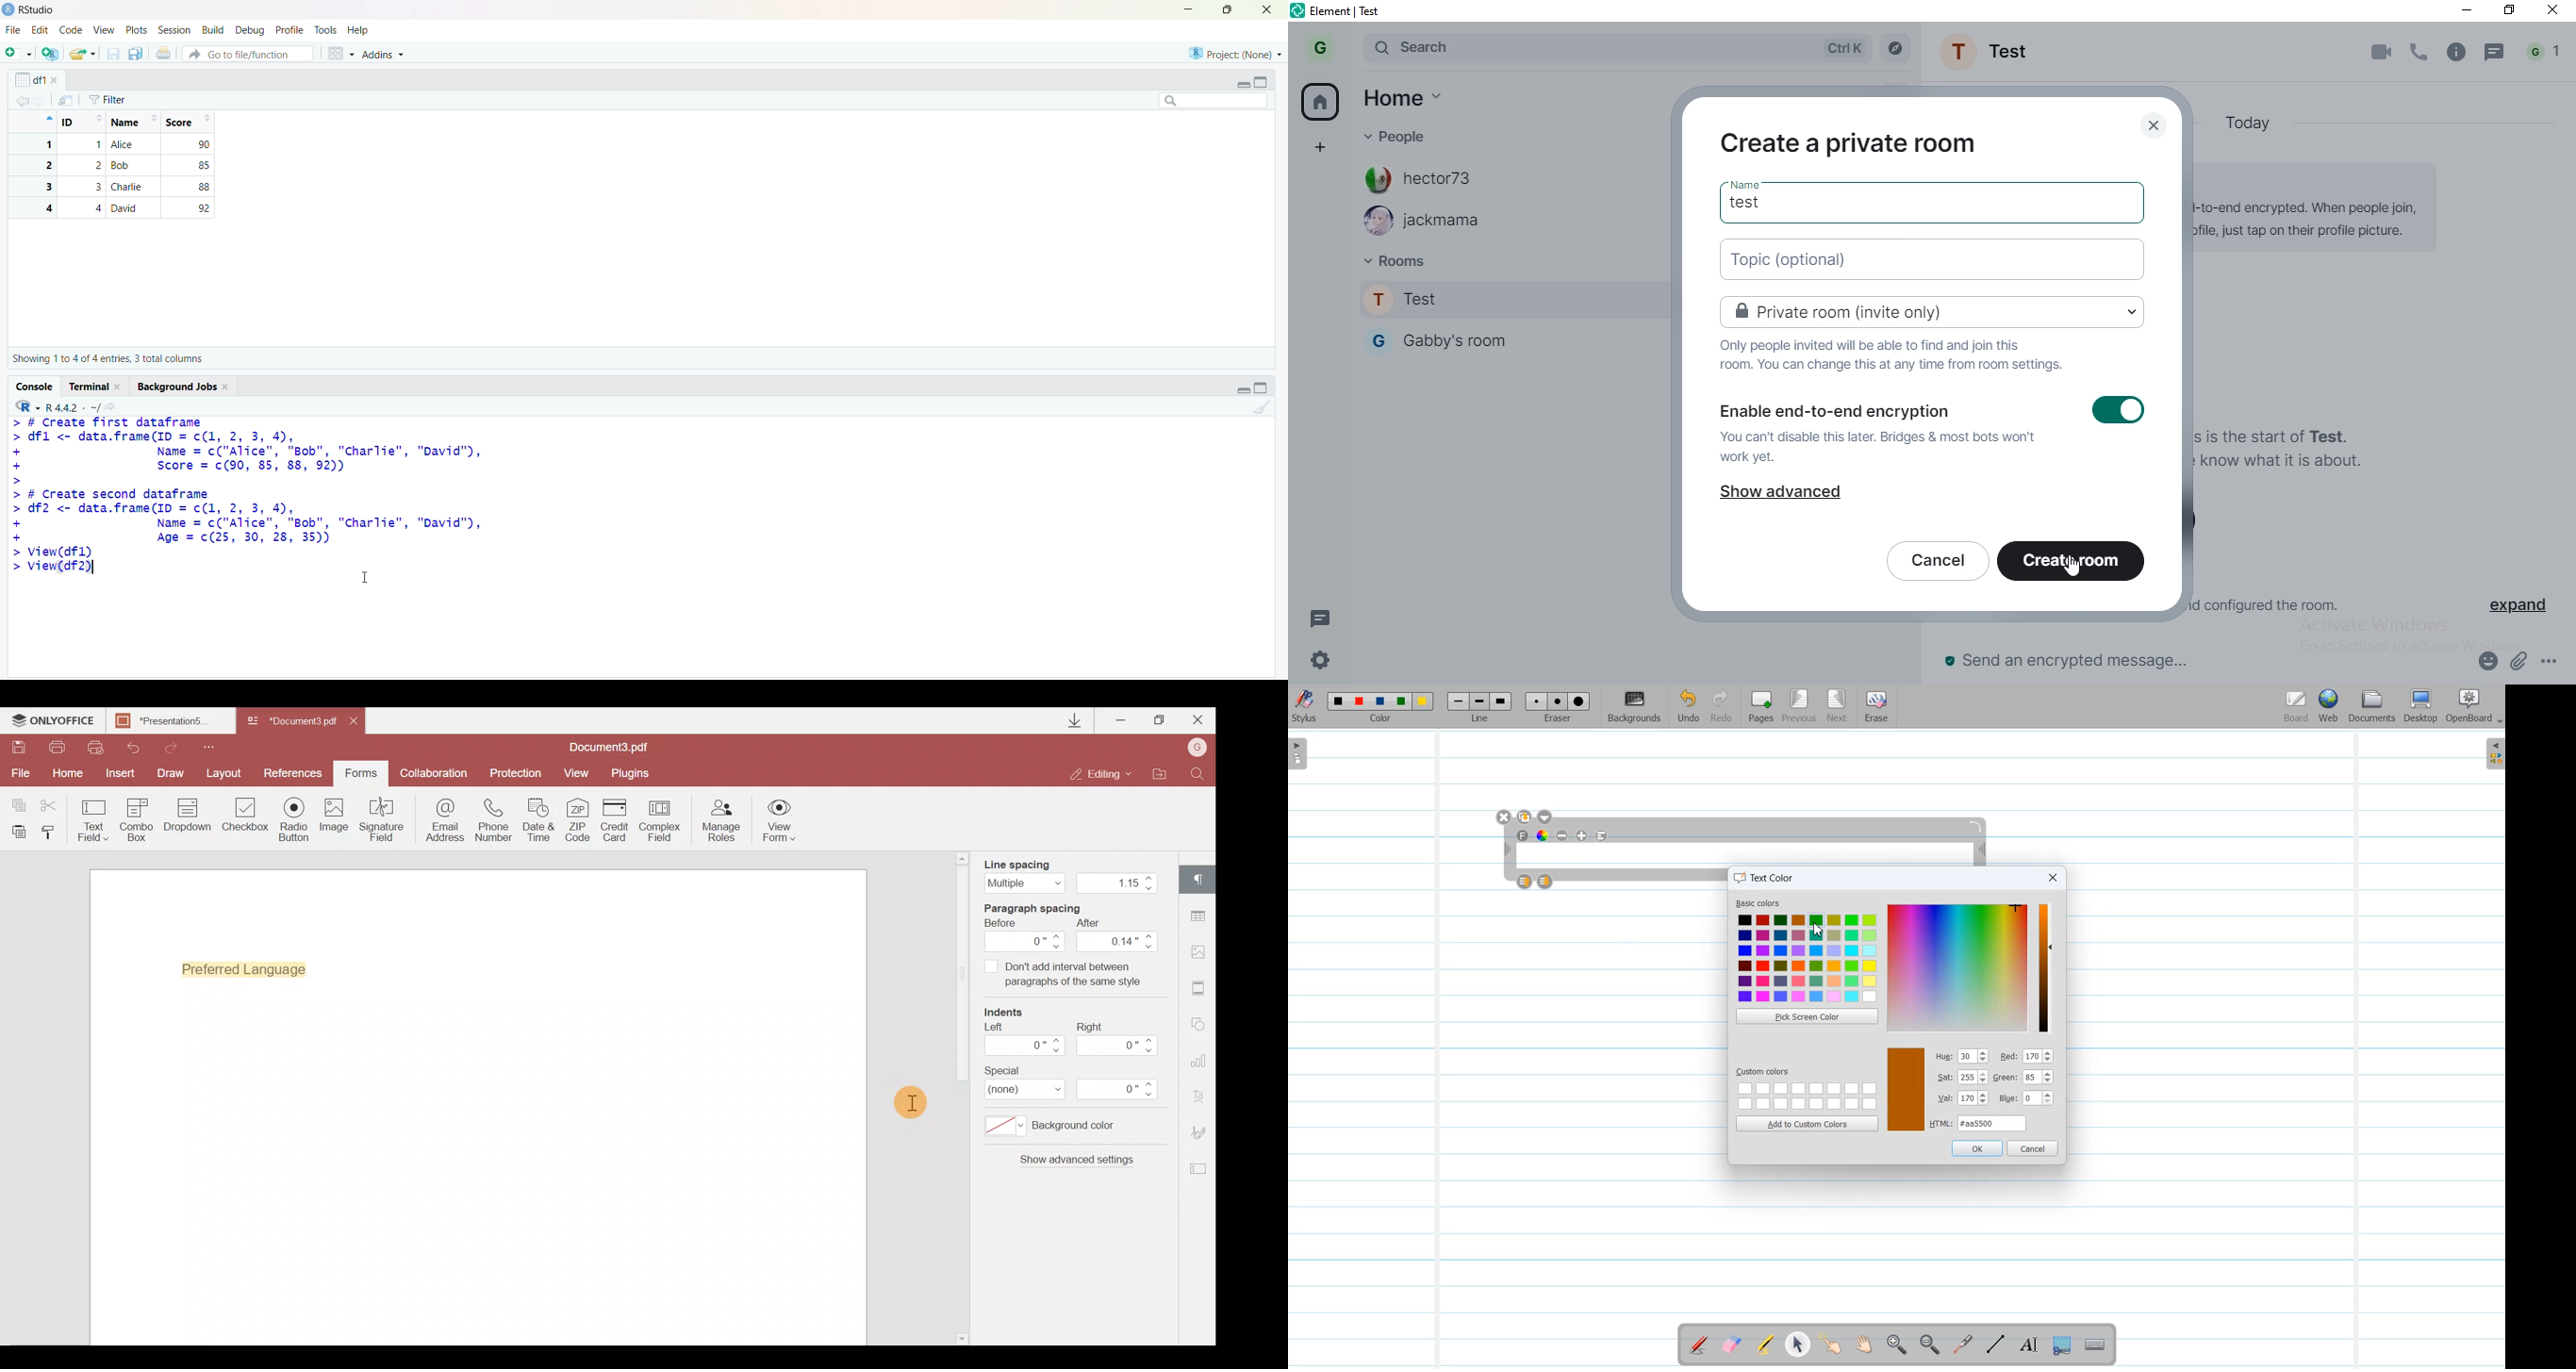 This screenshot has width=2576, height=1372. What do you see at coordinates (1563, 836) in the screenshot?
I see `Minimize text size` at bounding box center [1563, 836].